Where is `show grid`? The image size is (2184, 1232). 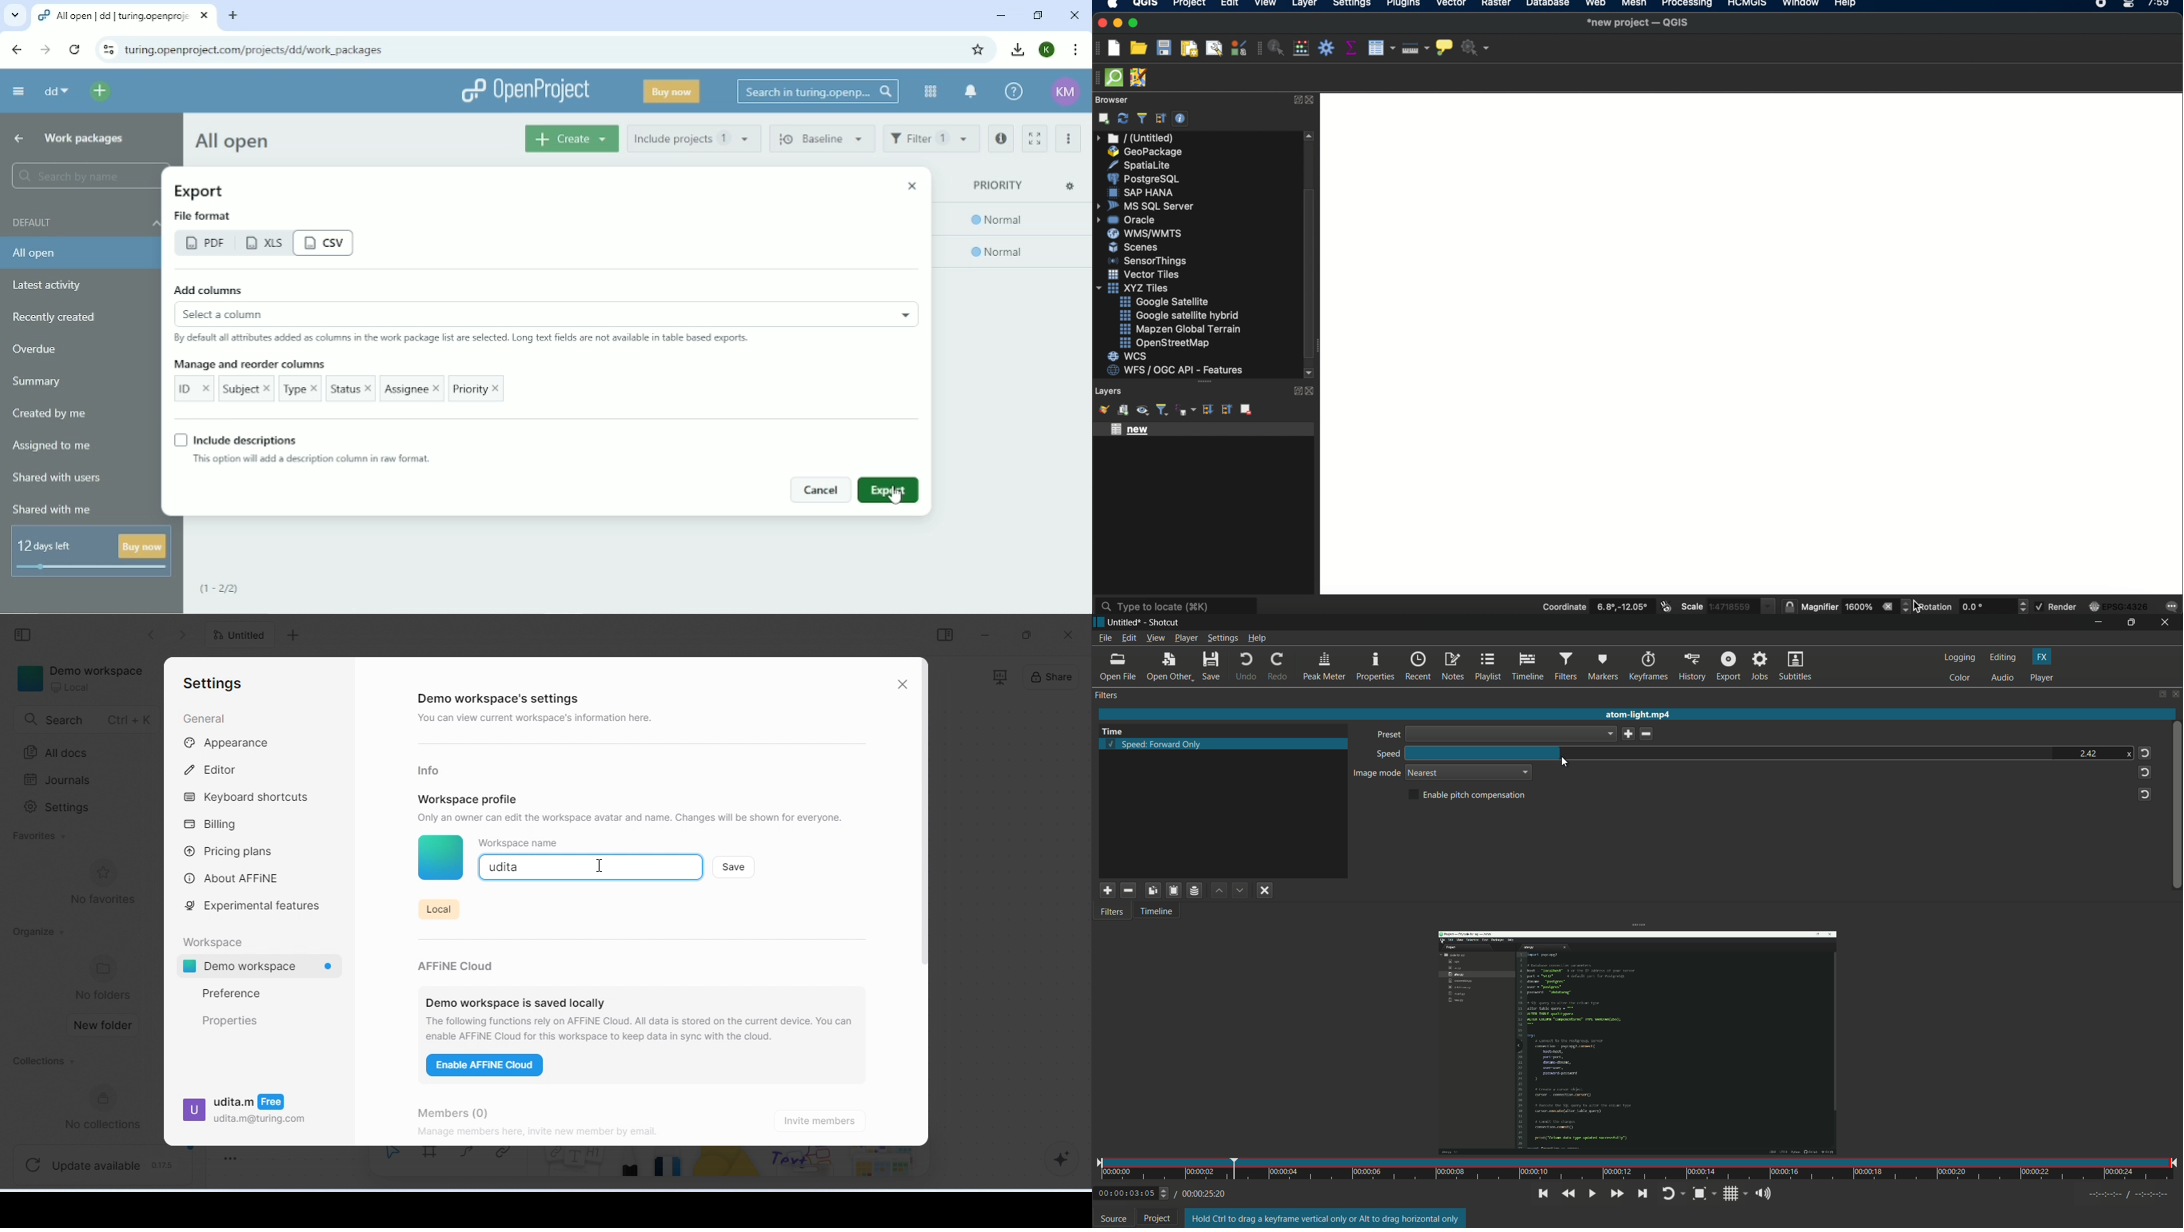
show grid is located at coordinates (1735, 1193).